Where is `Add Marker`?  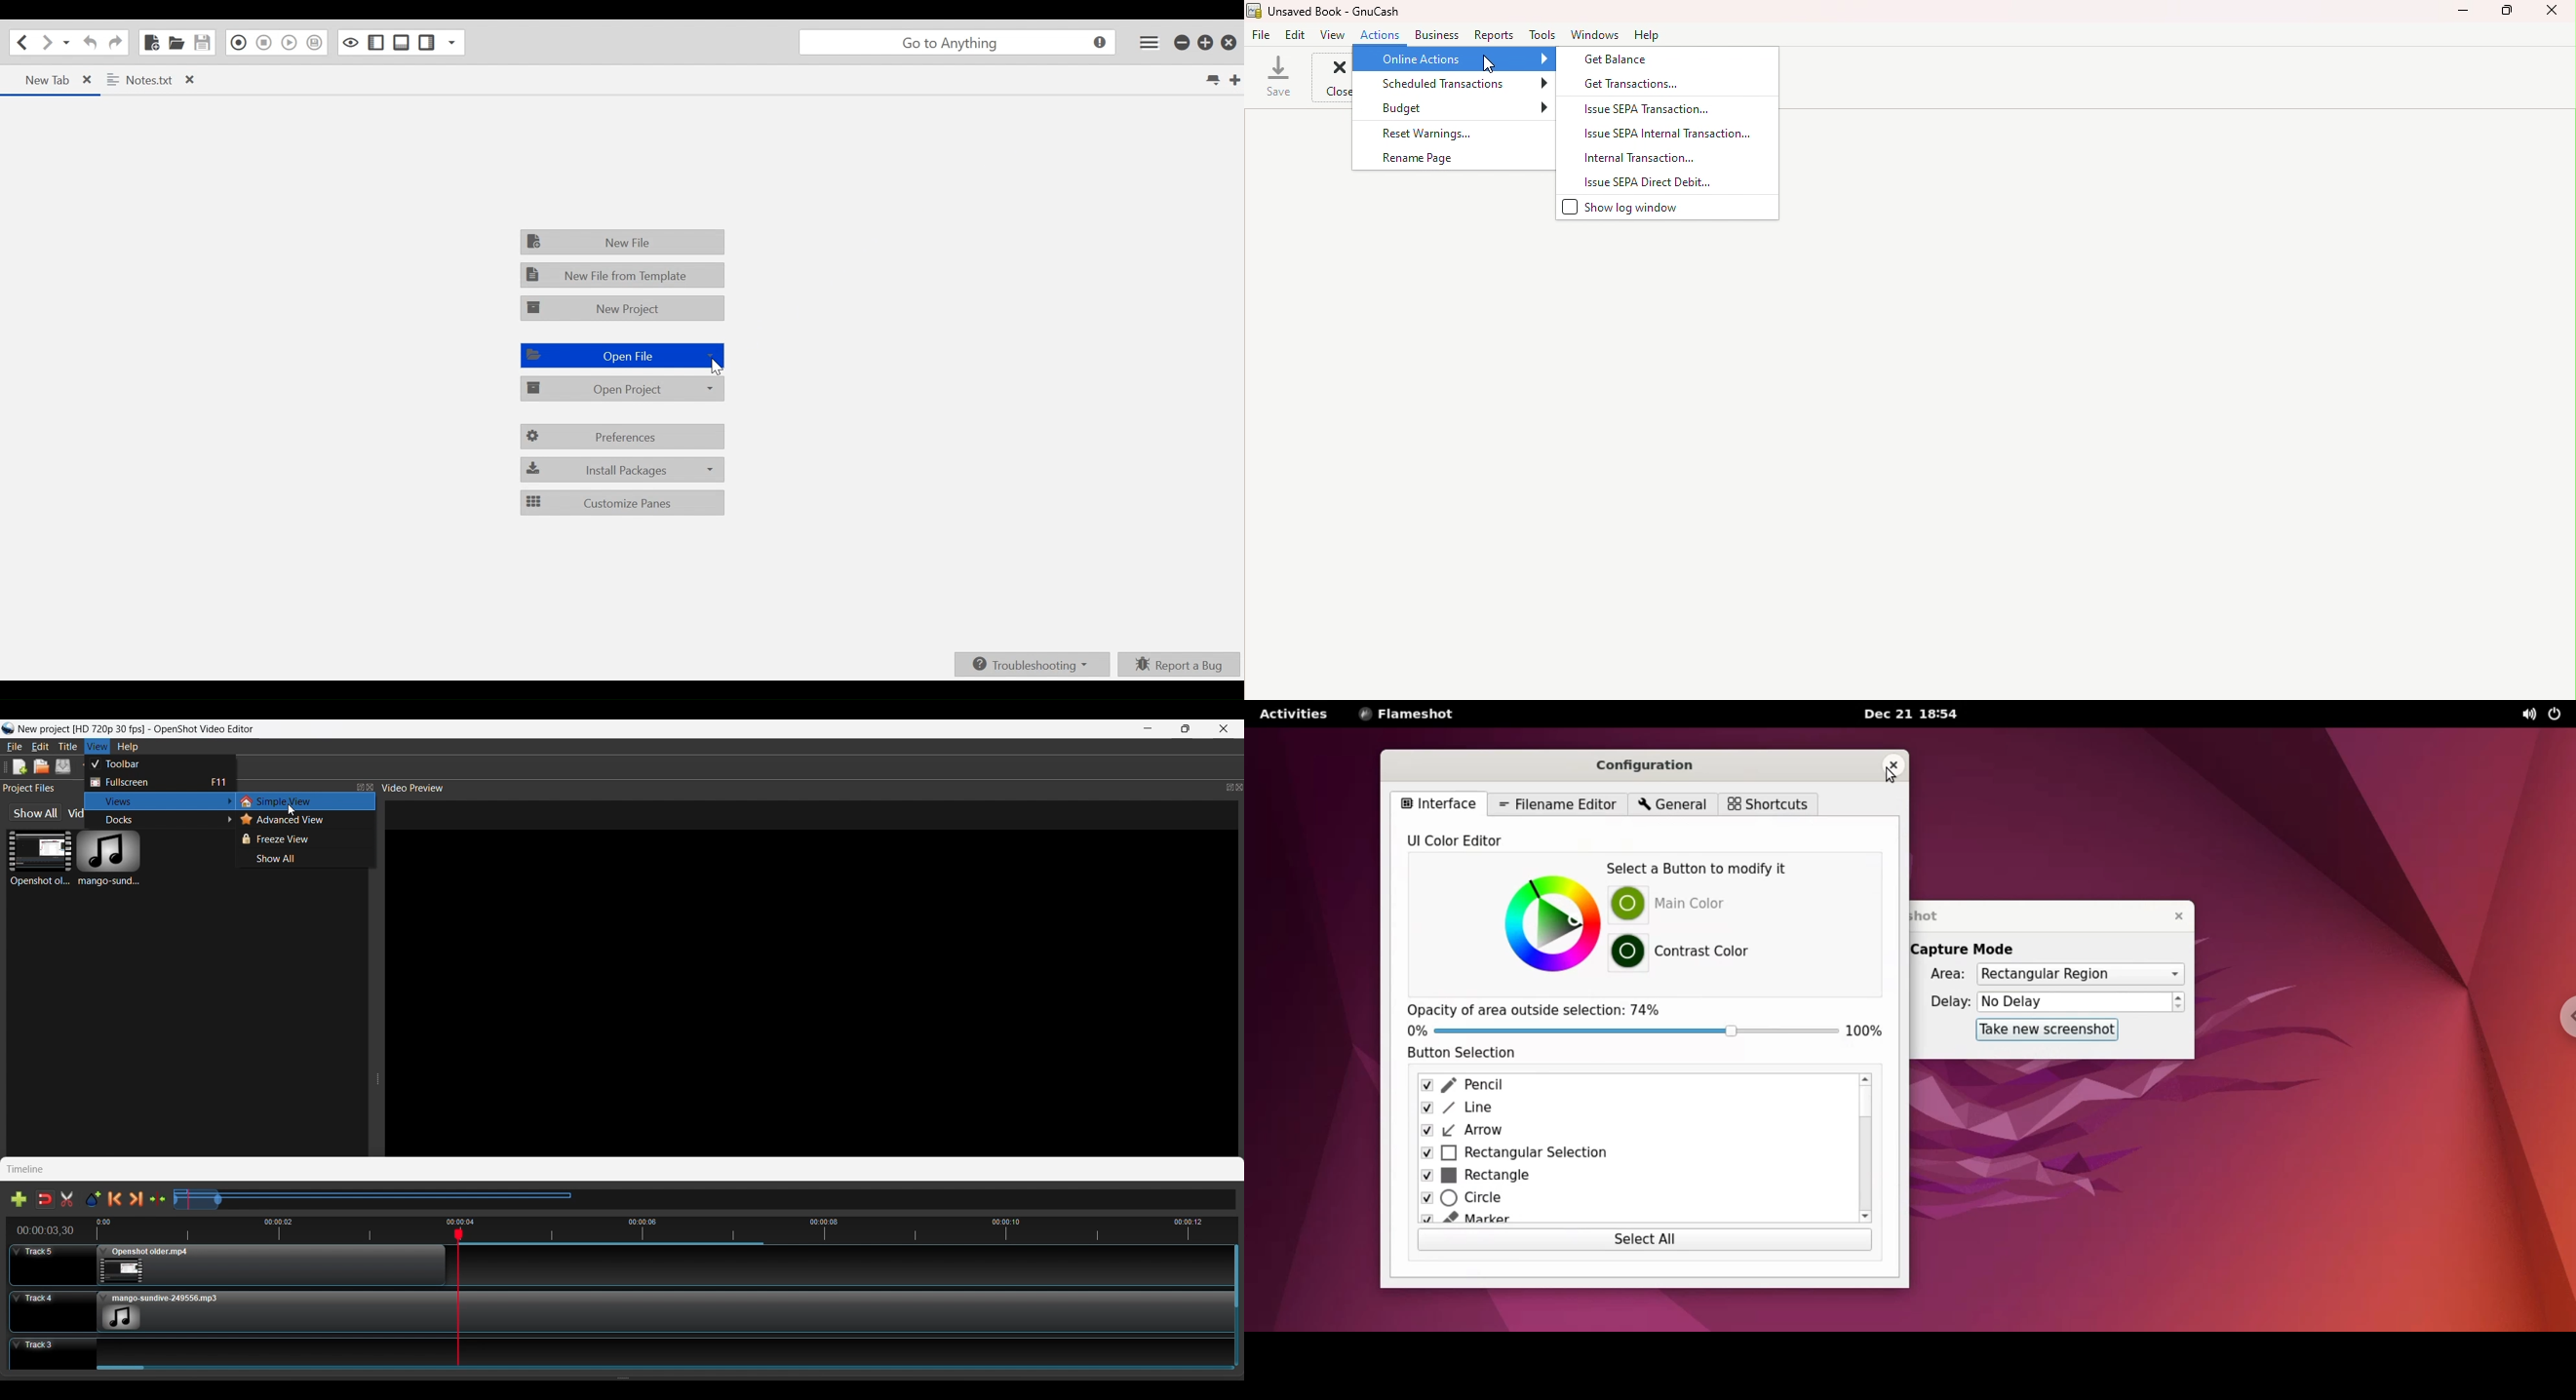 Add Marker is located at coordinates (93, 1199).